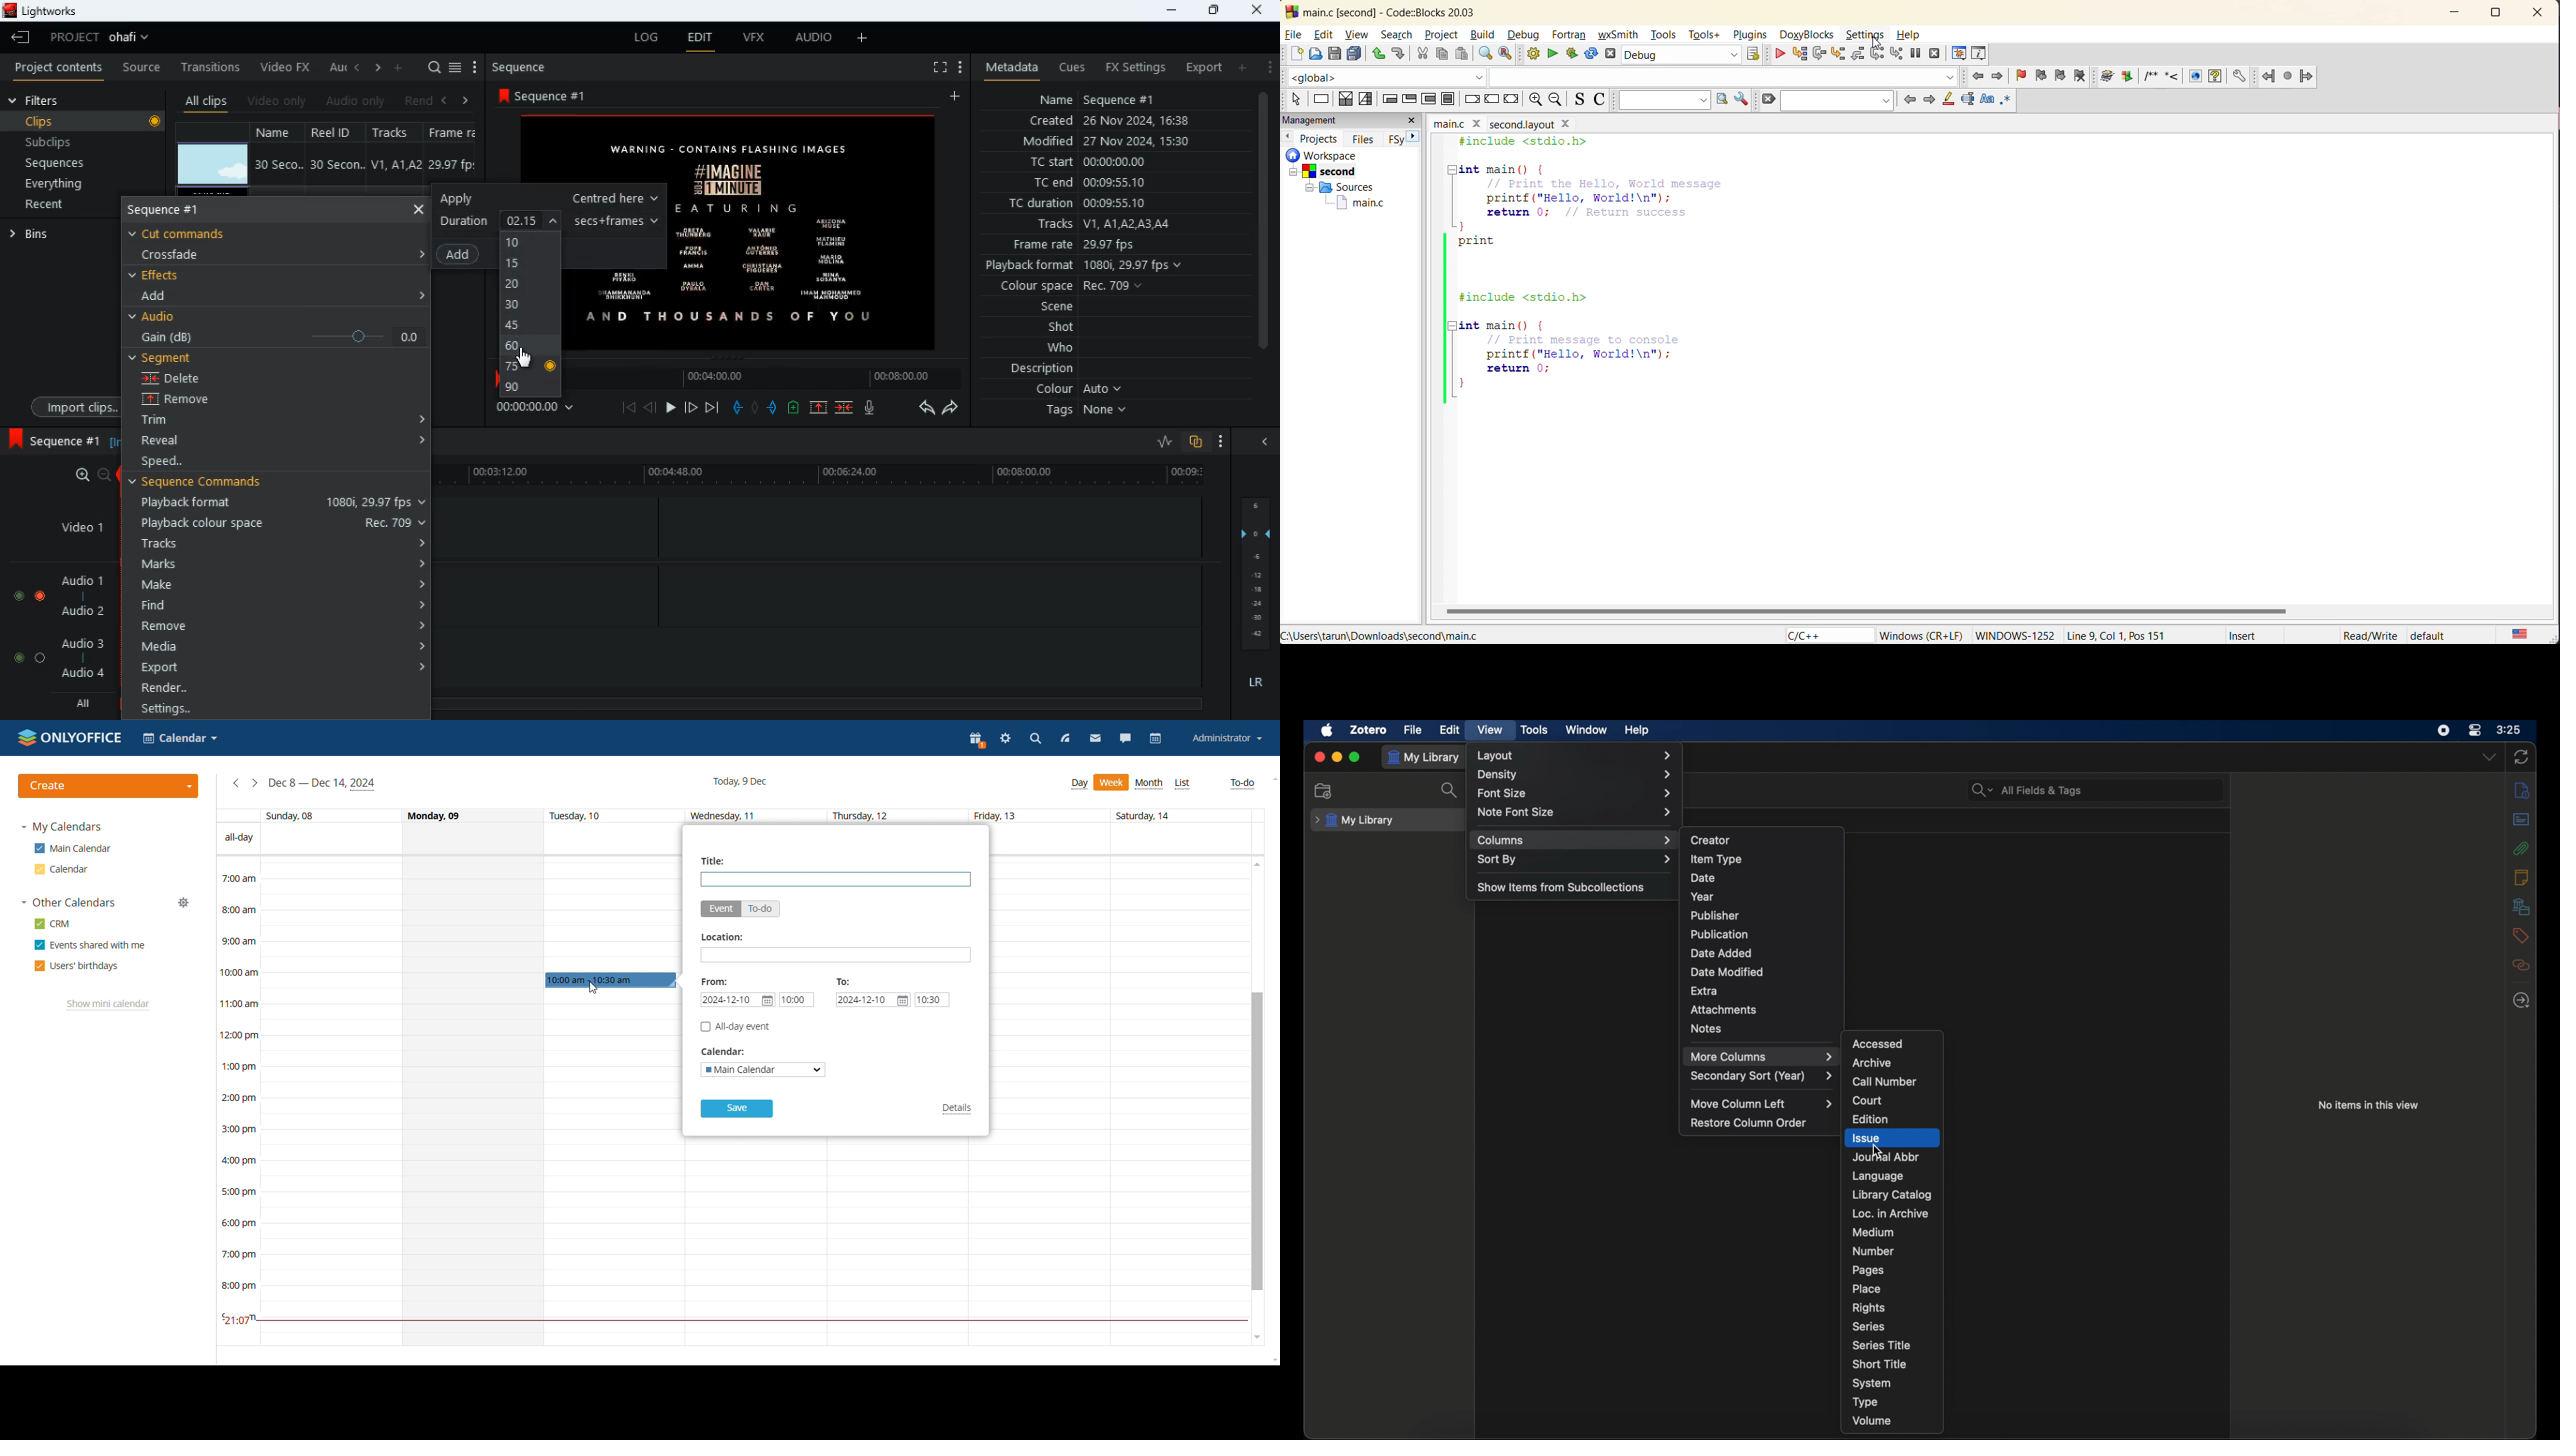 This screenshot has width=2576, height=1456. What do you see at coordinates (1268, 66) in the screenshot?
I see `more` at bounding box center [1268, 66].